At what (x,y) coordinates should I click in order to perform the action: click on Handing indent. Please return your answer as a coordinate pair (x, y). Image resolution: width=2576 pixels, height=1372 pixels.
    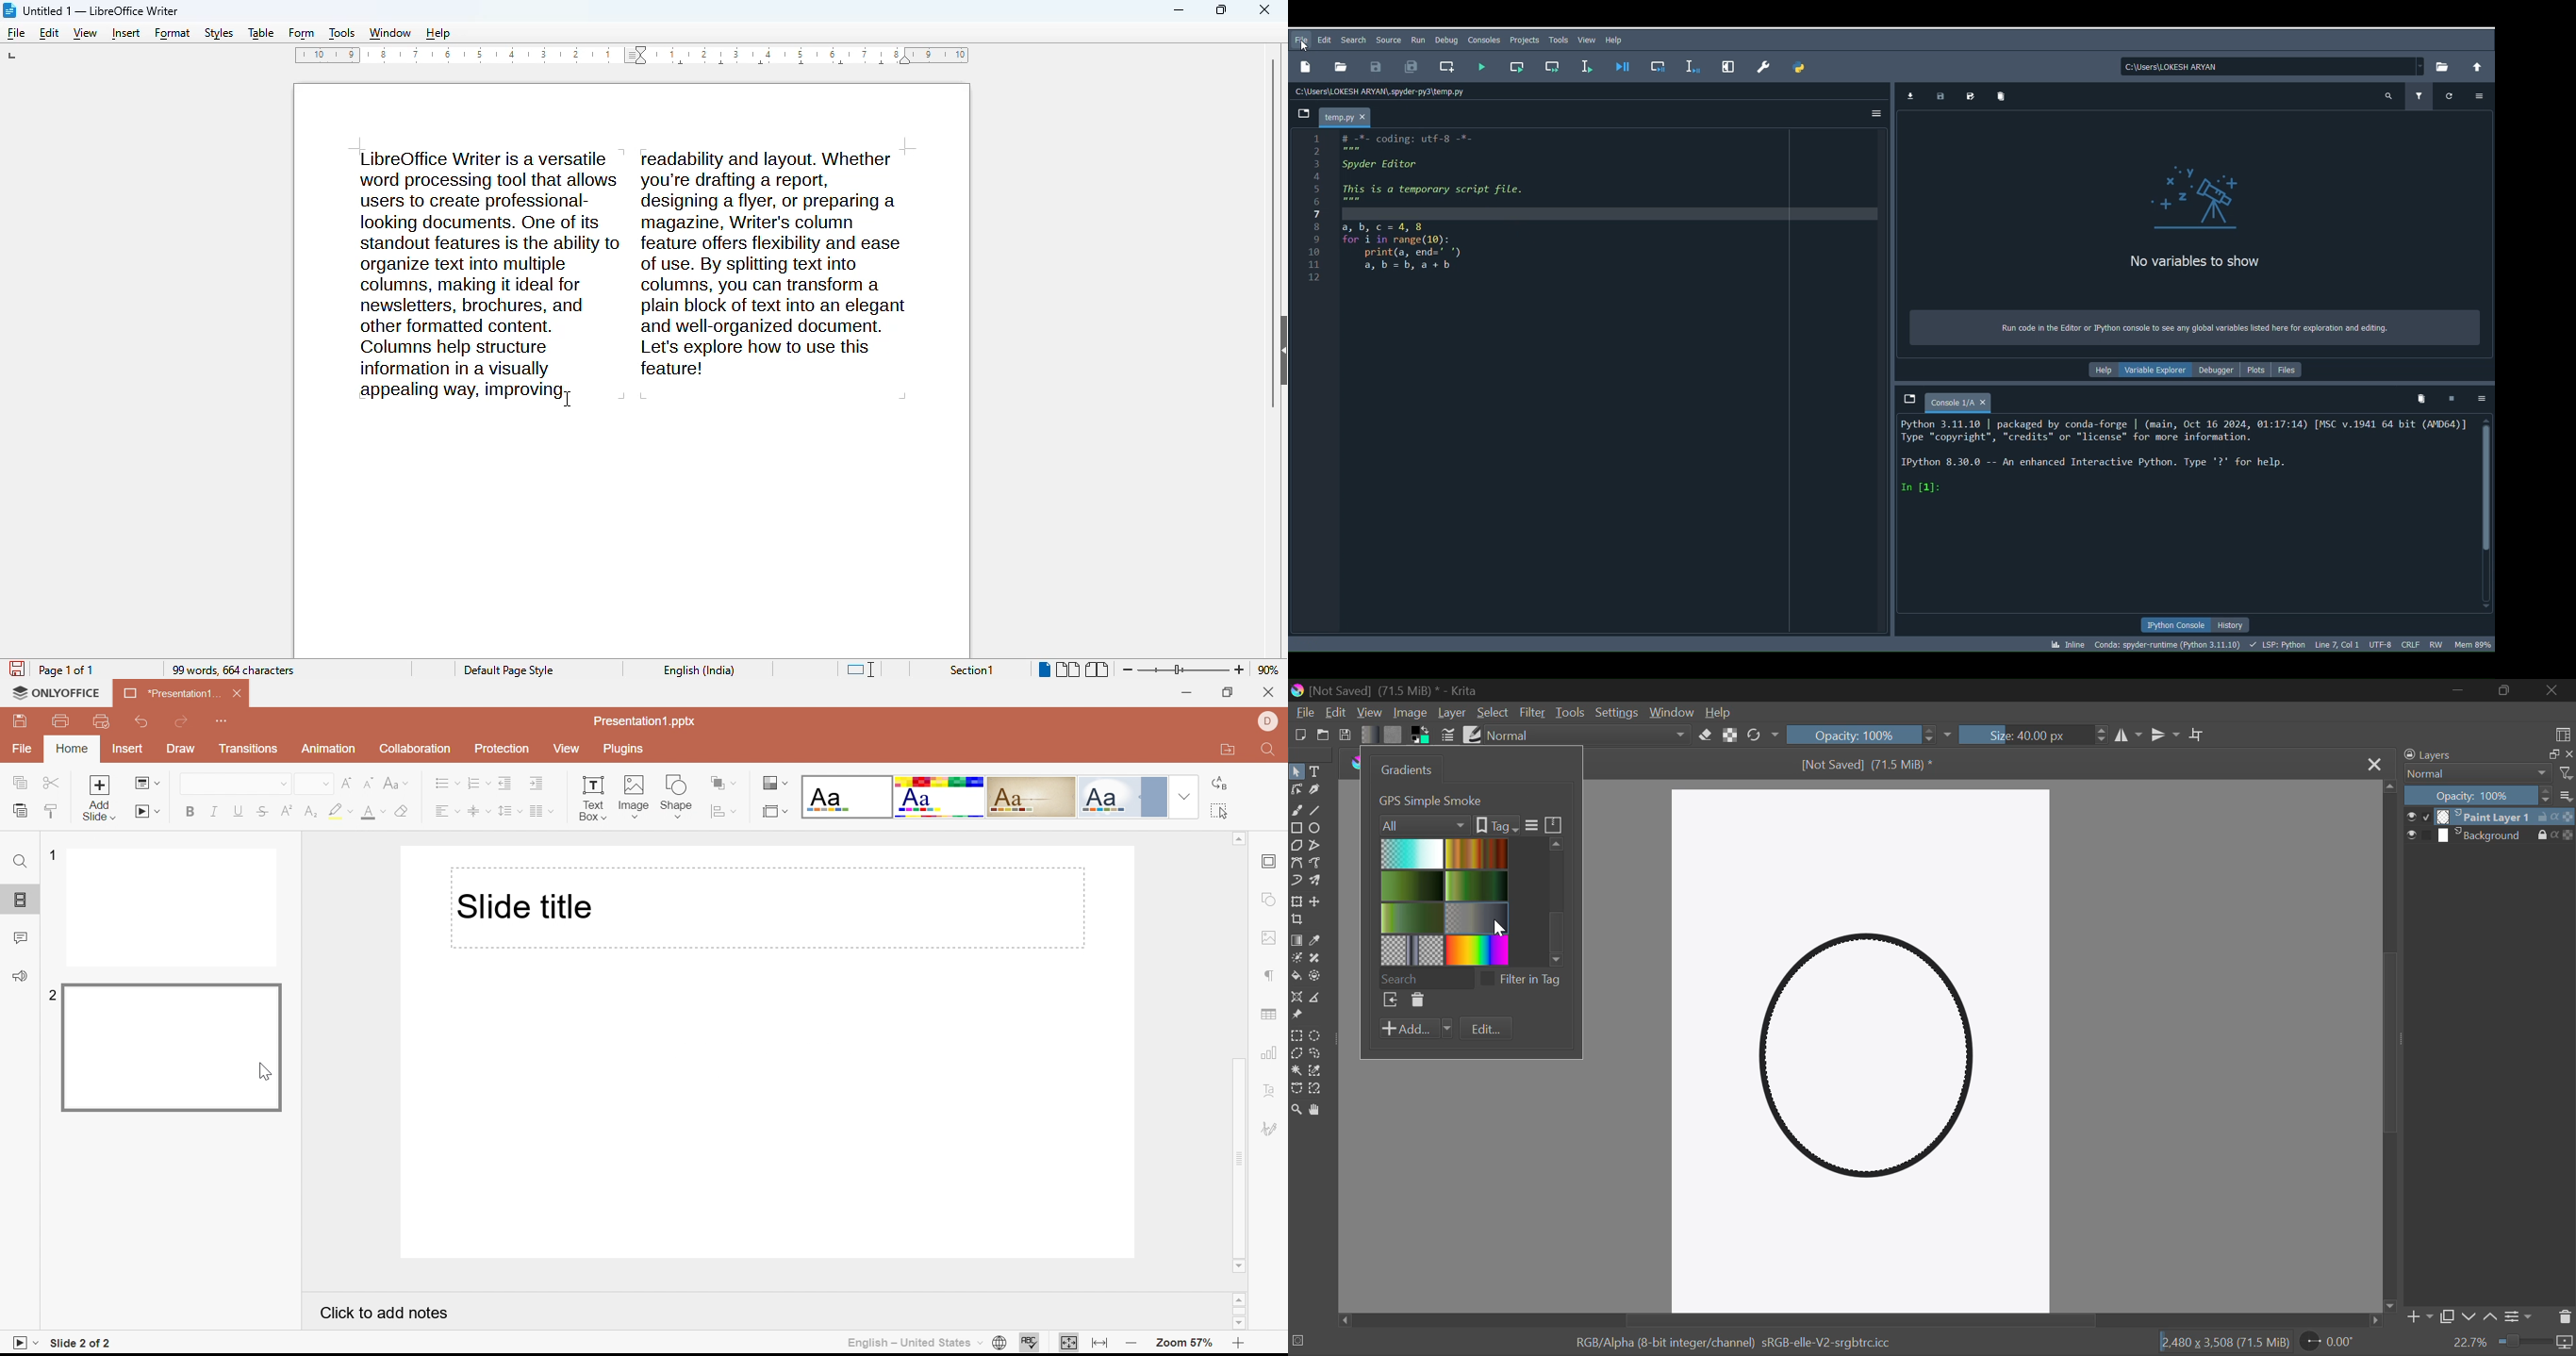
    Looking at the image, I should click on (905, 61).